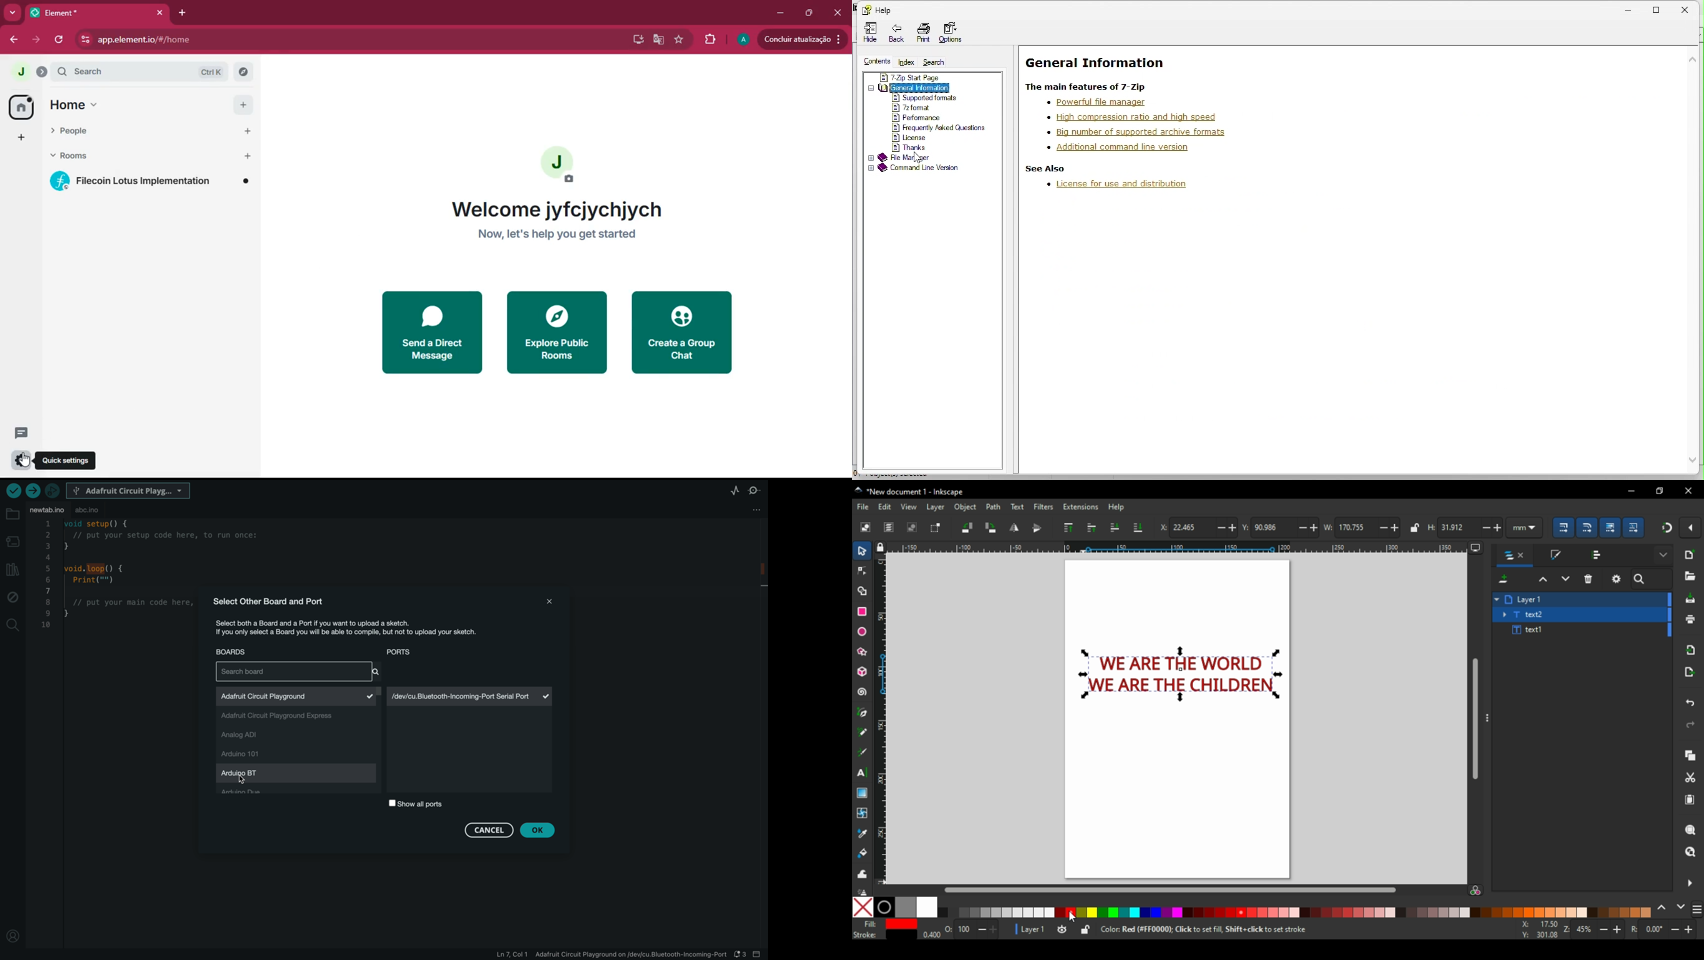 The height and width of the screenshot is (980, 1708). What do you see at coordinates (902, 158) in the screenshot?
I see `File manager` at bounding box center [902, 158].